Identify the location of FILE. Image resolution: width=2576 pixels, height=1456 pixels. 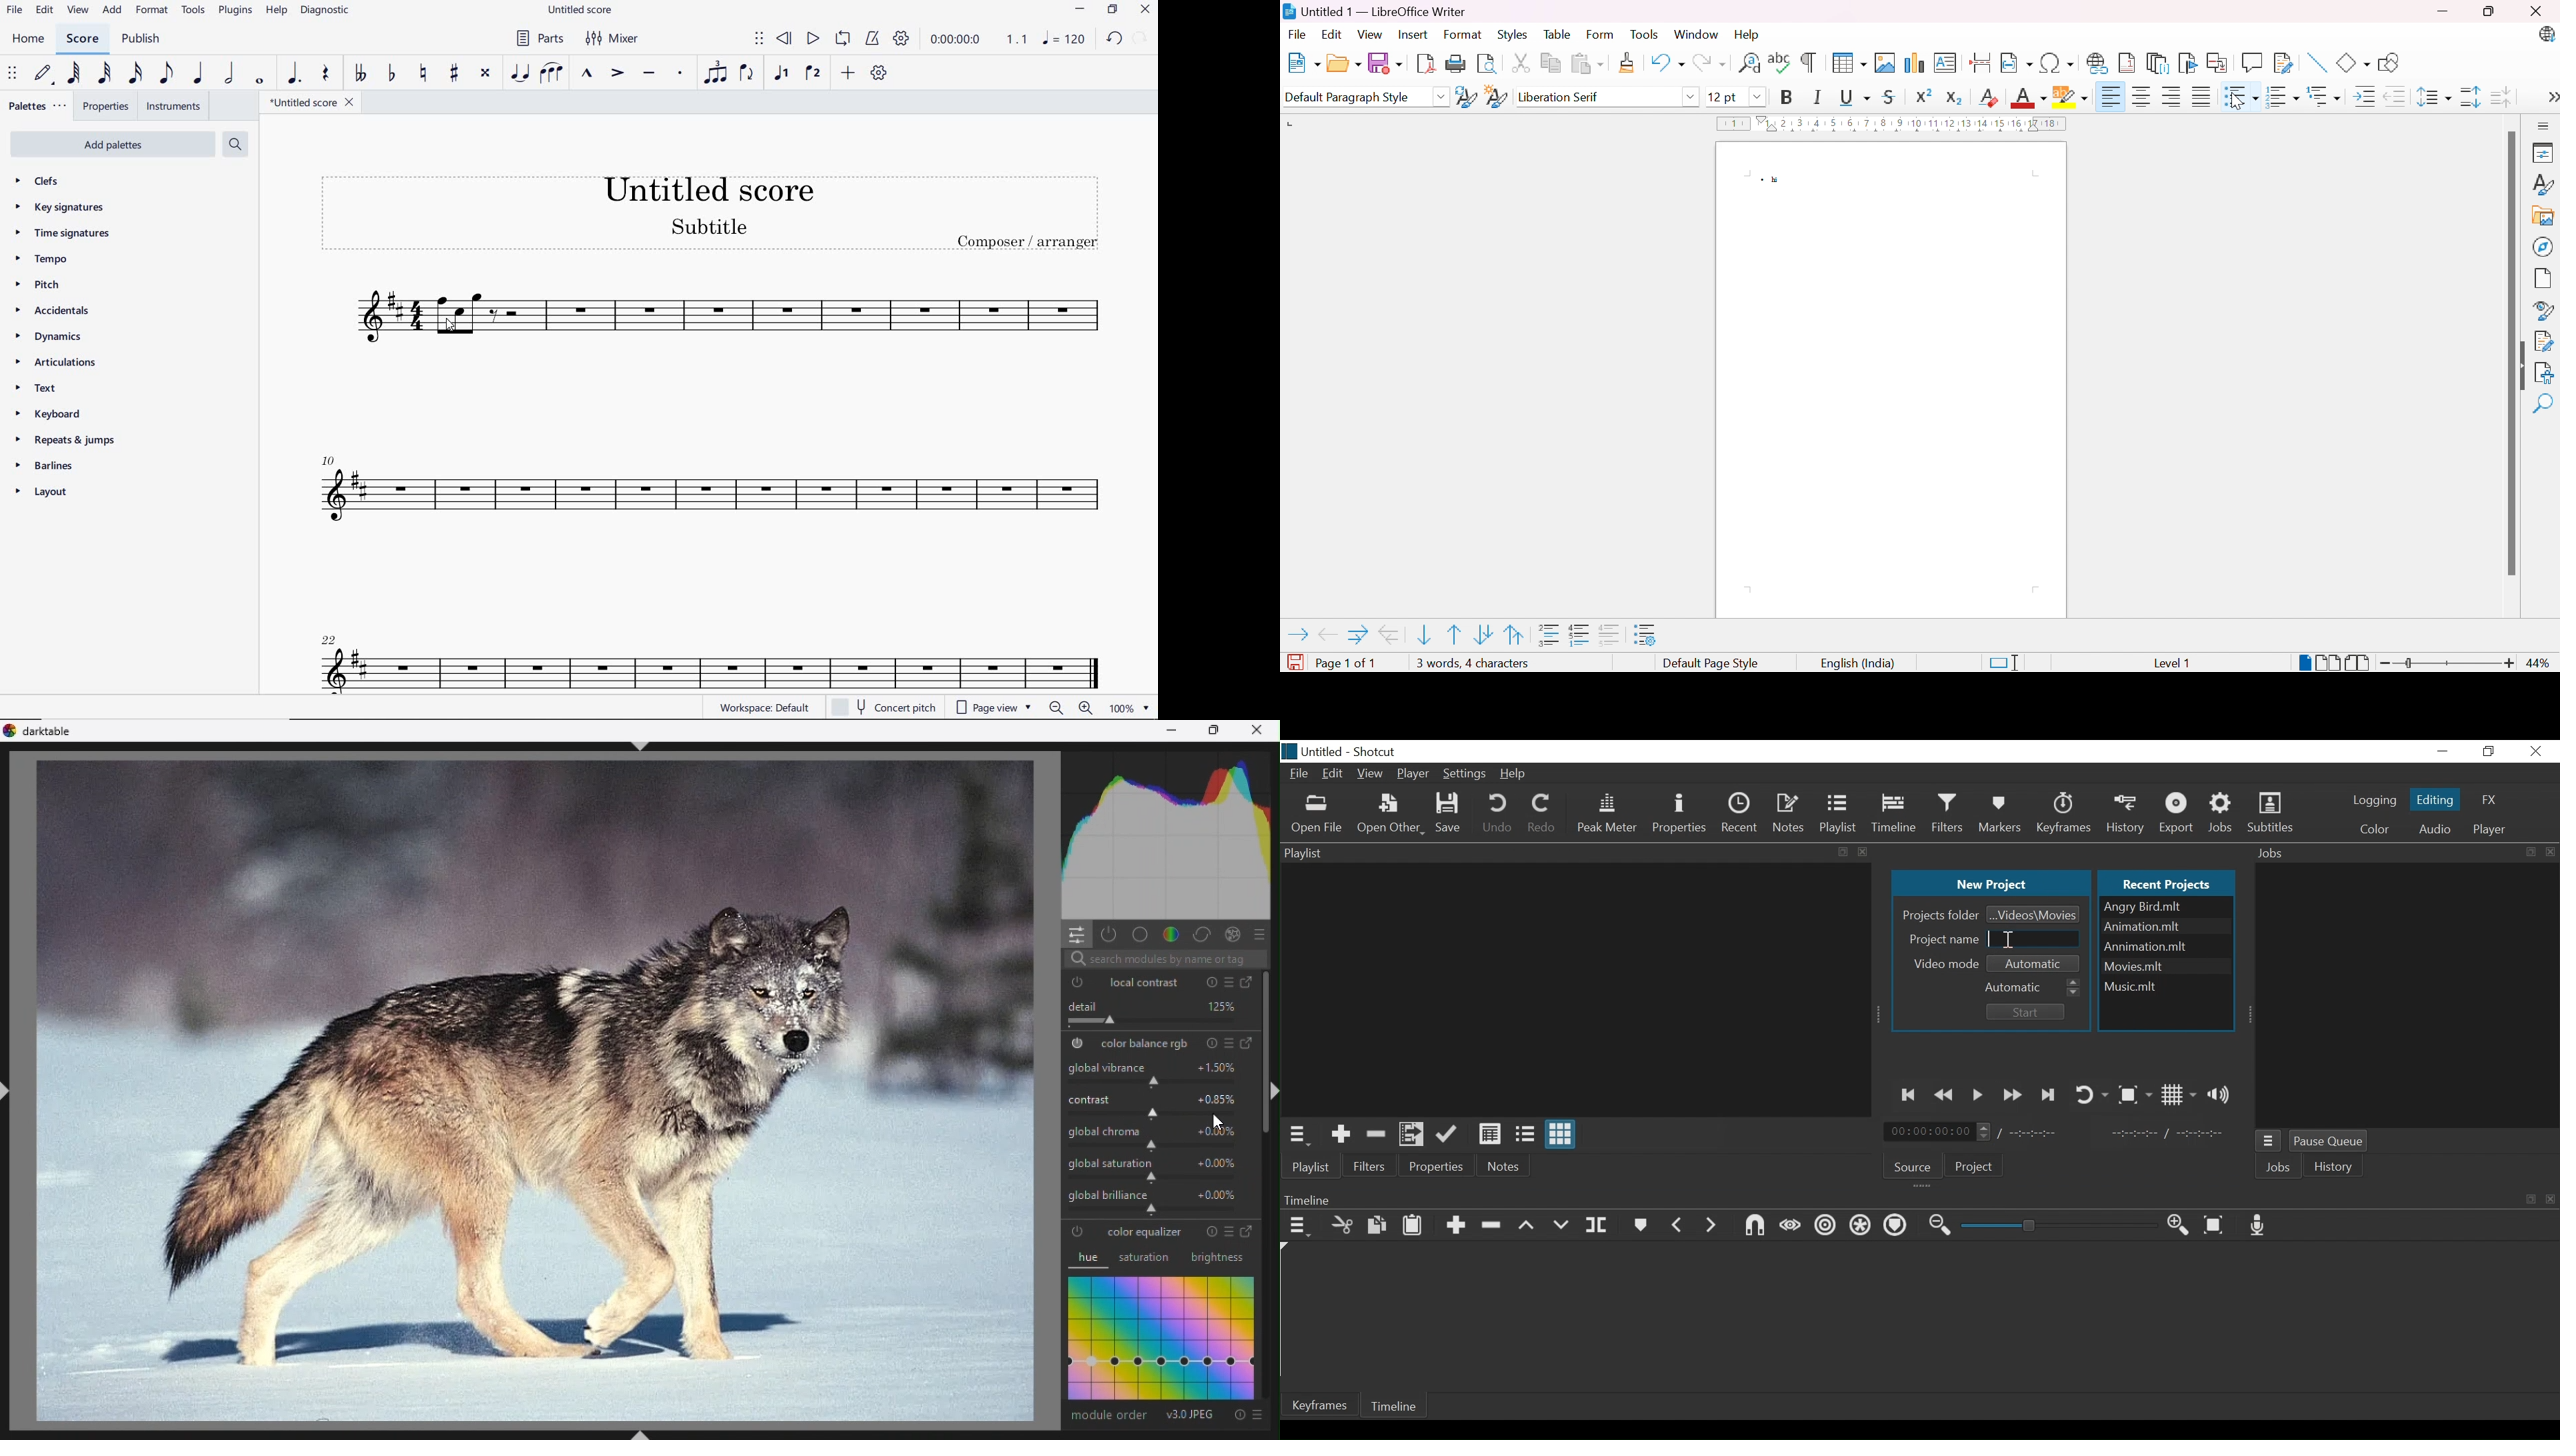
(13, 10).